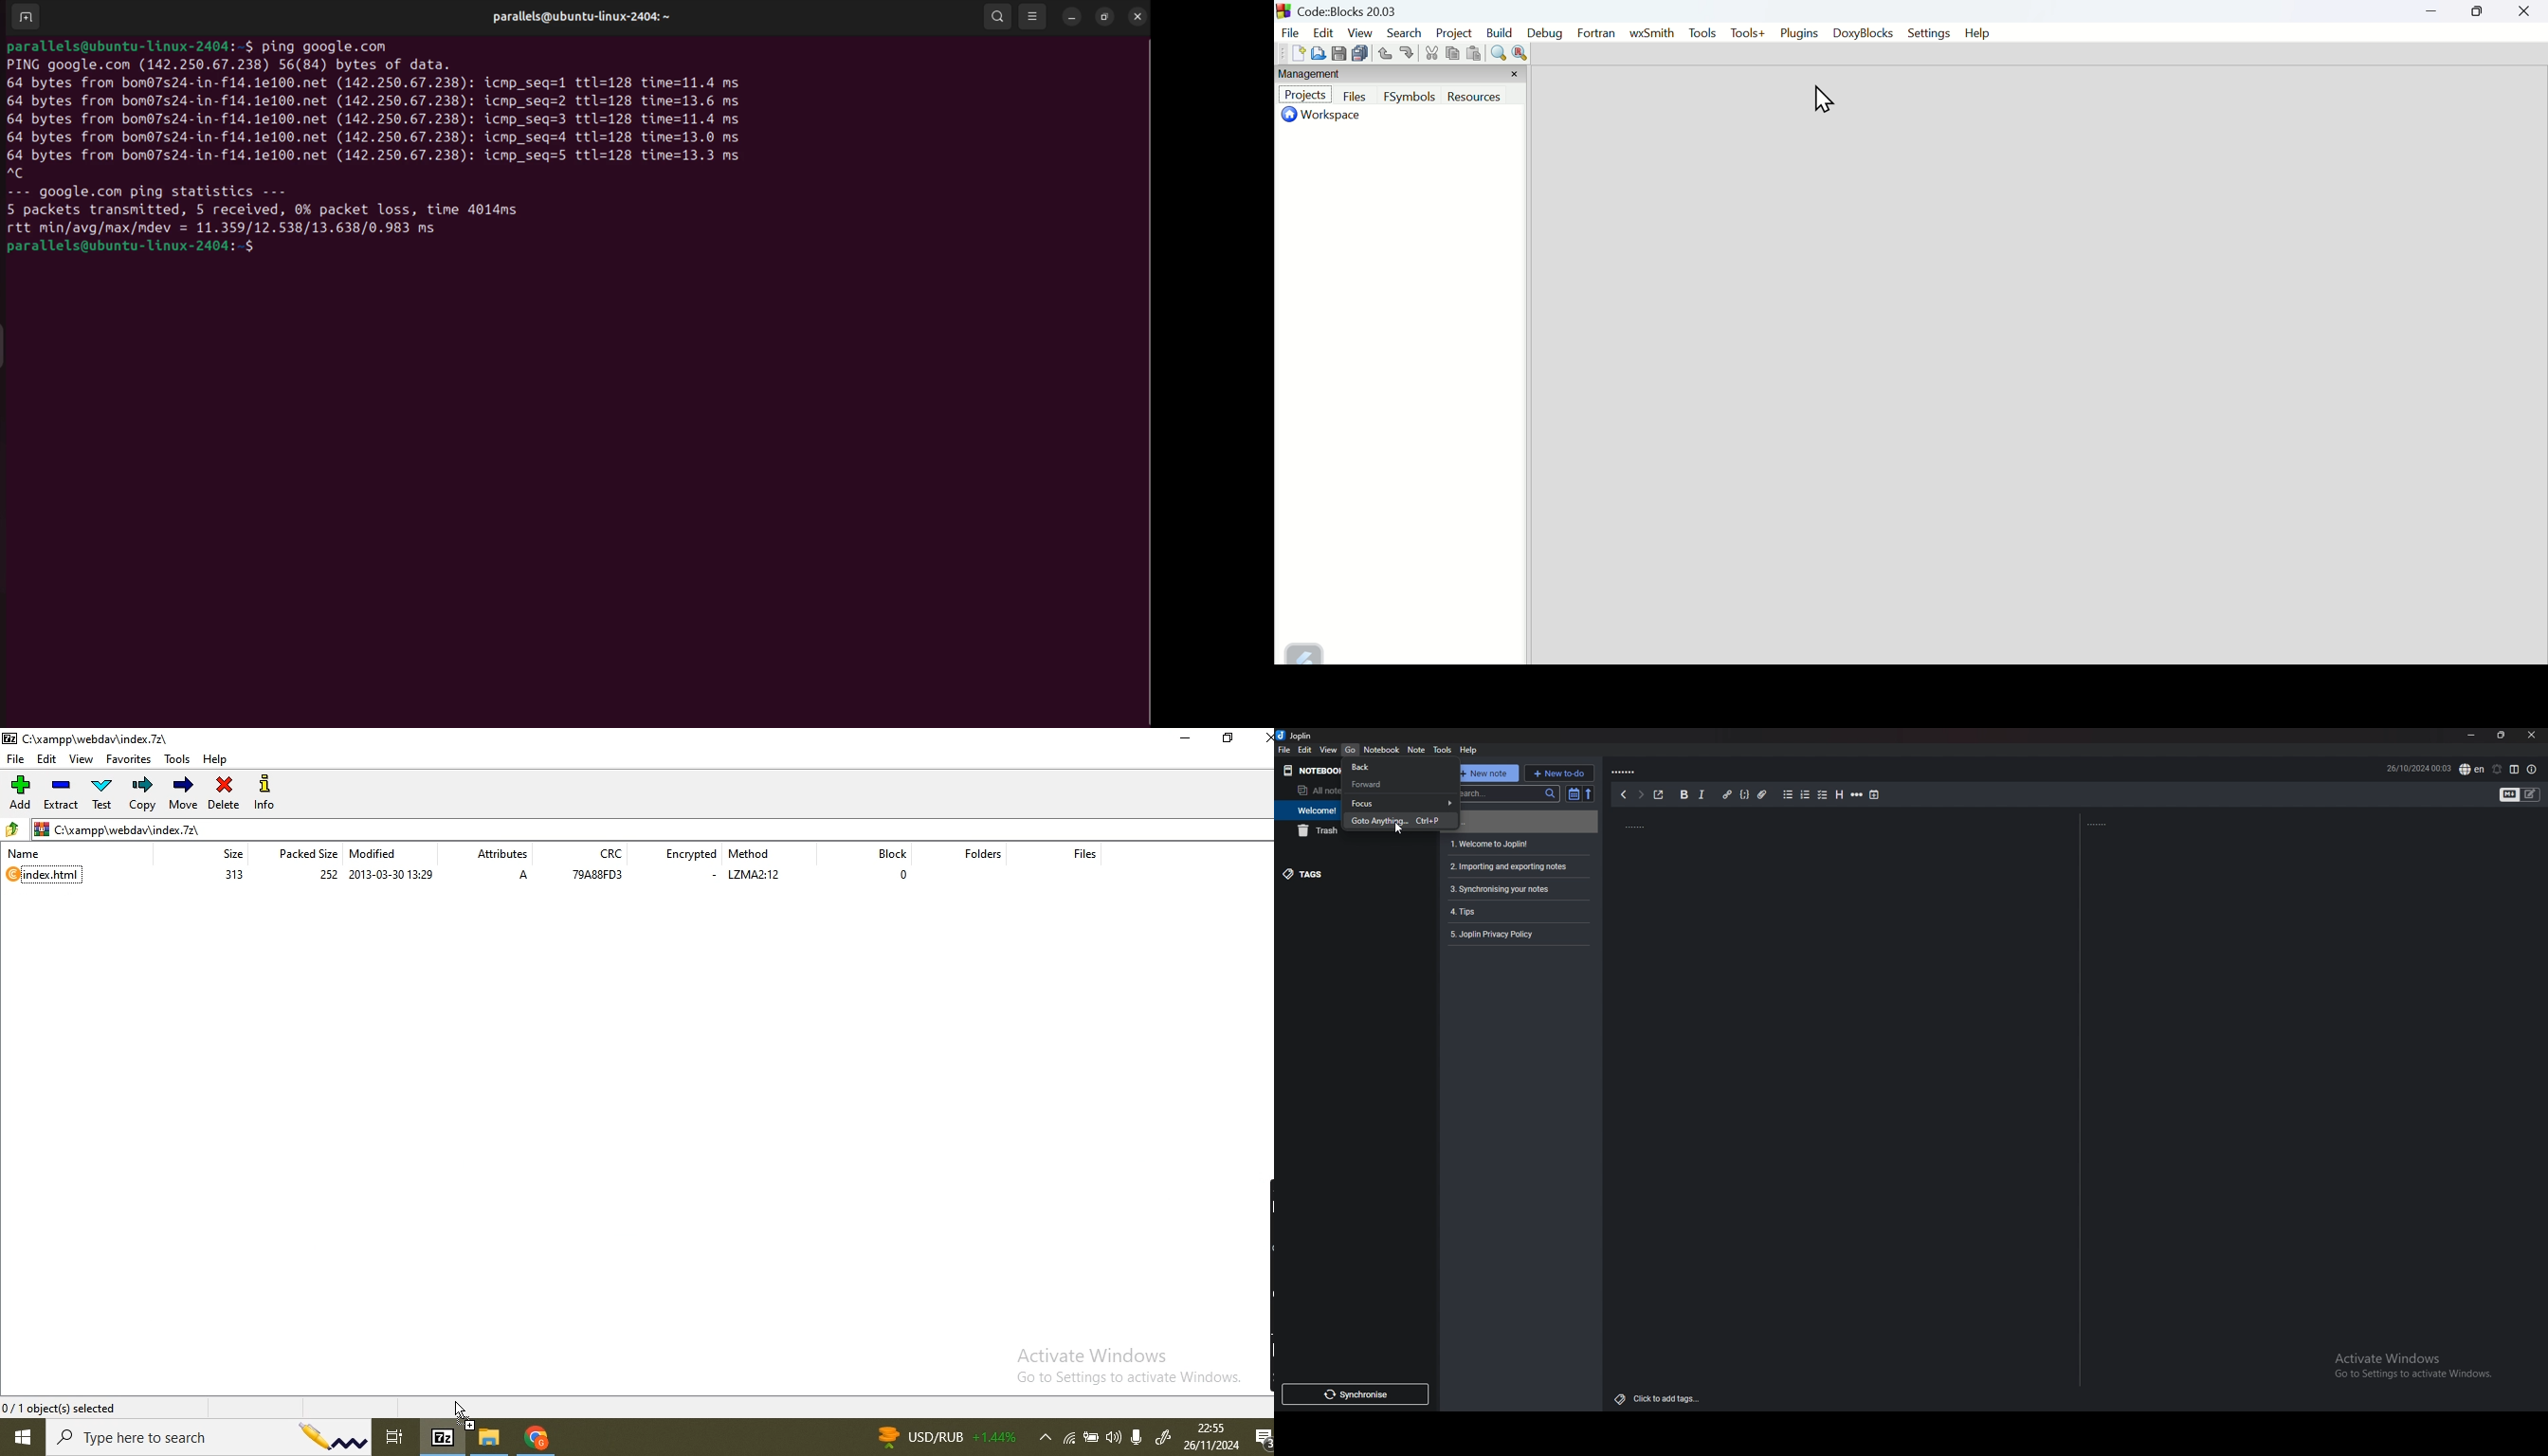 This screenshot has height=1456, width=2548. What do you see at coordinates (142, 794) in the screenshot?
I see `copy` at bounding box center [142, 794].